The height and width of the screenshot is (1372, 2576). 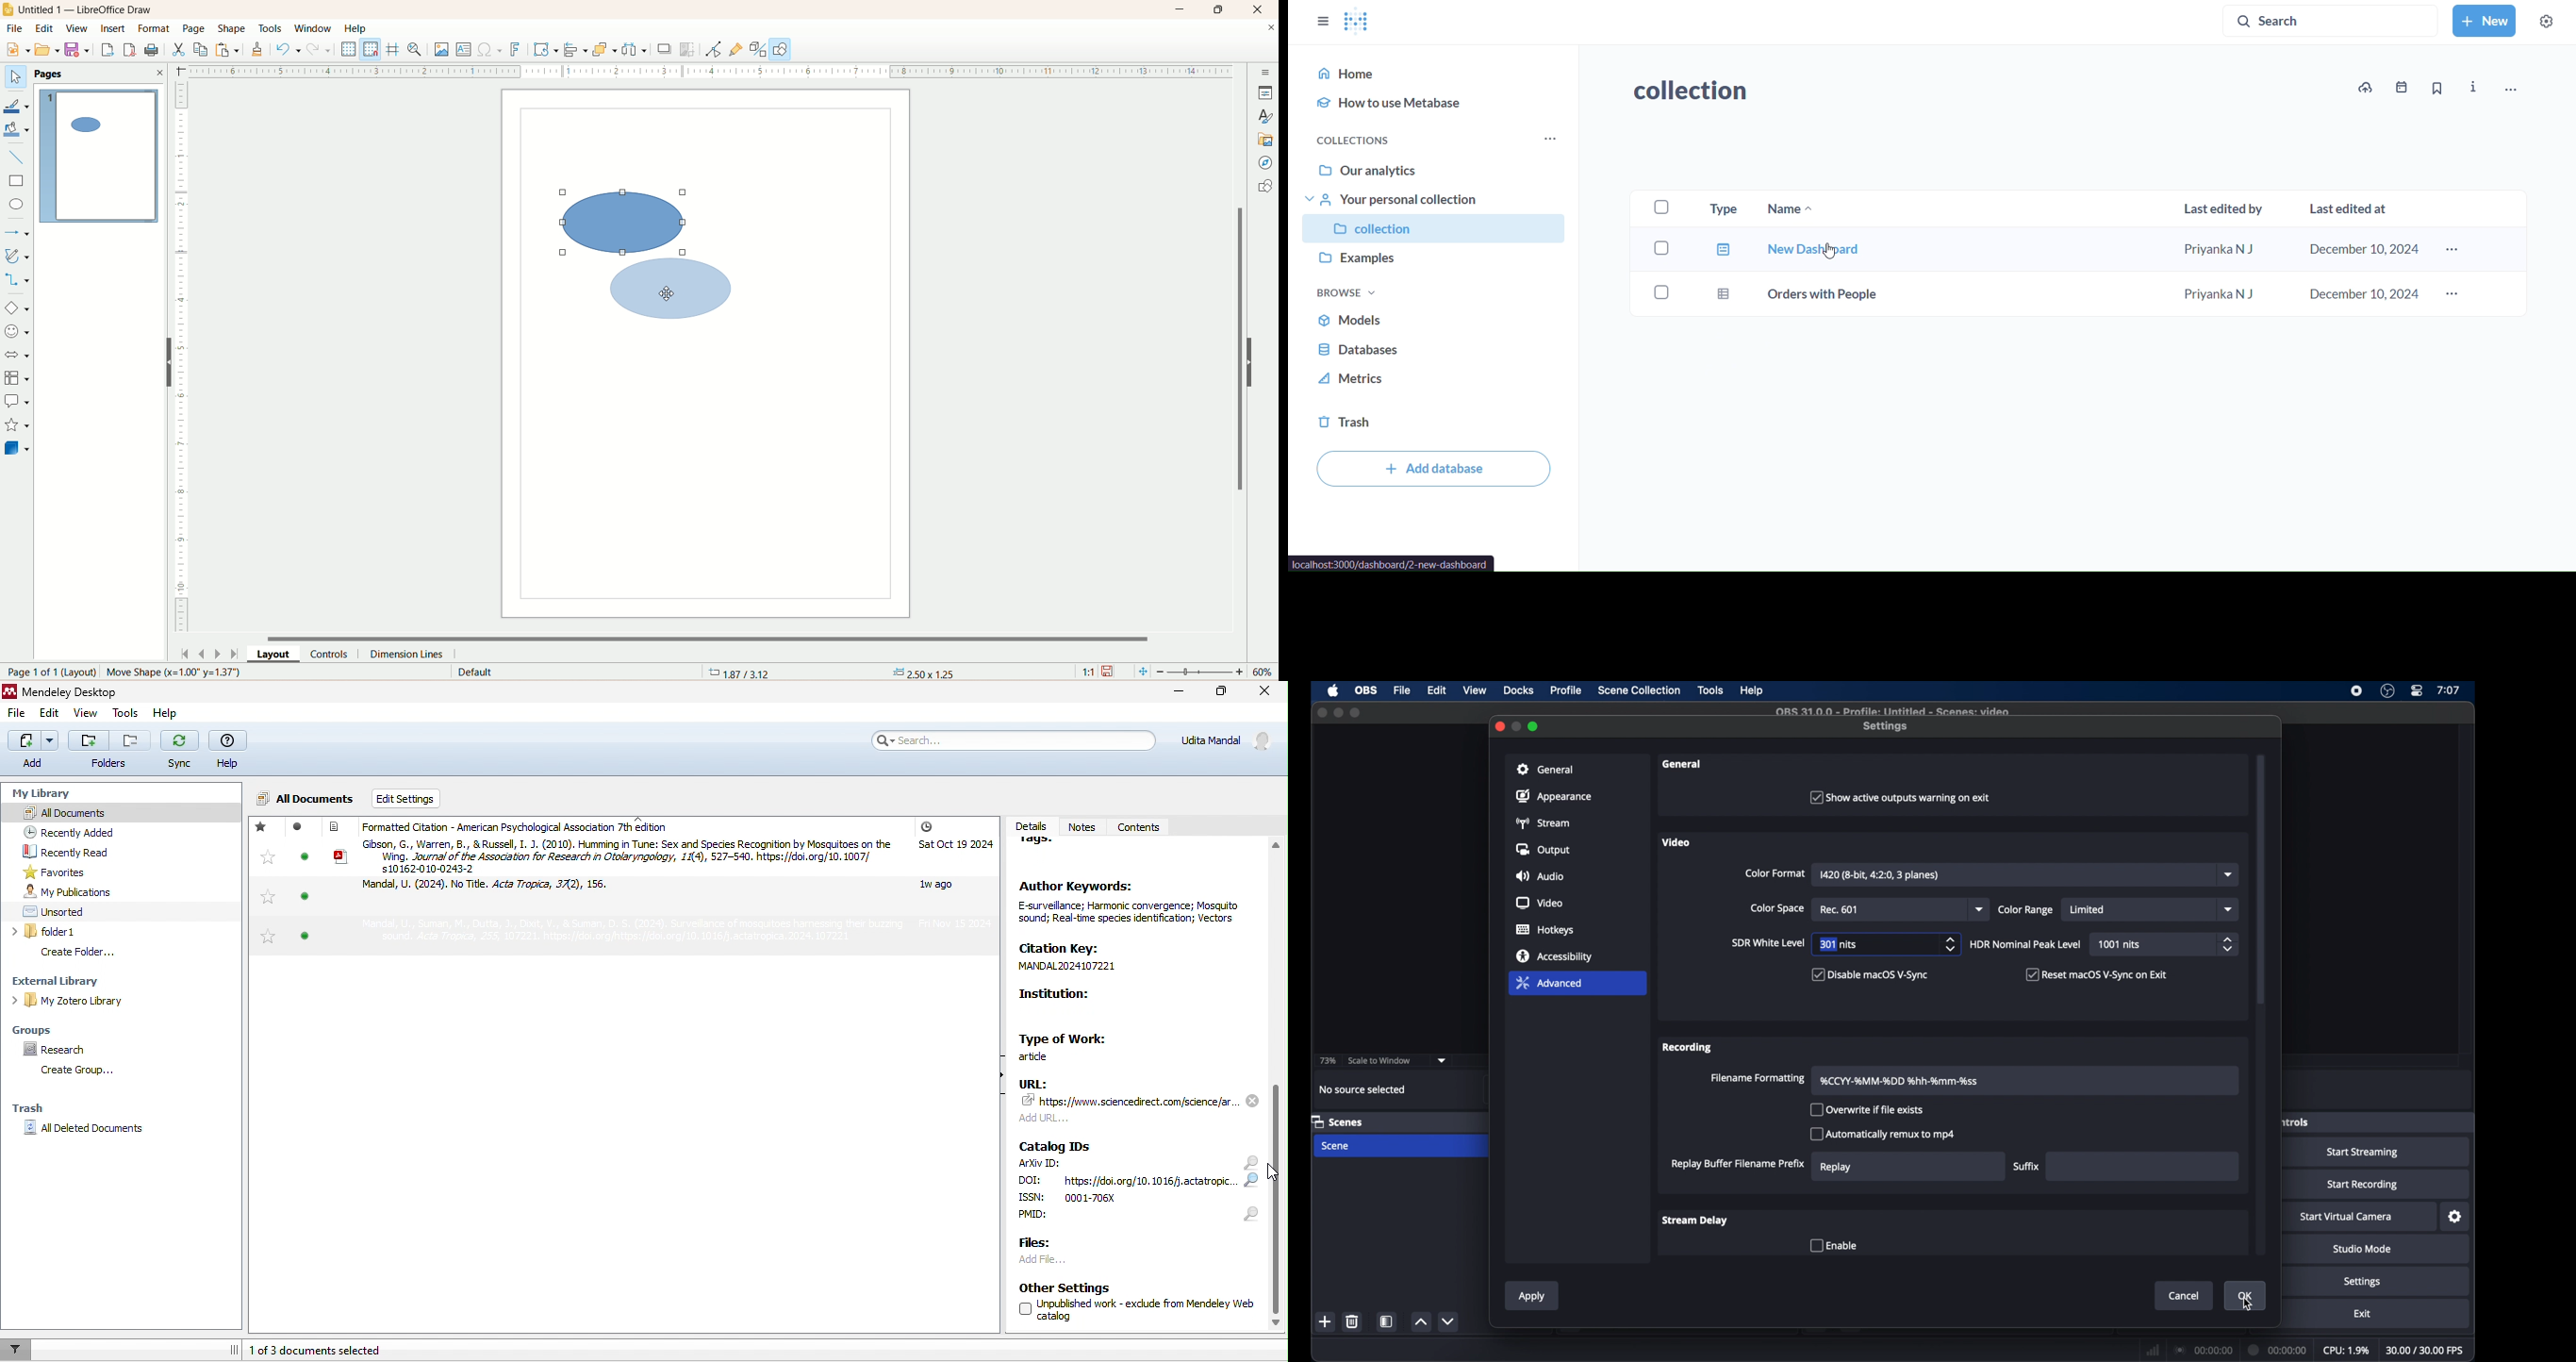 I want to click on select atleast three objects to distribute, so click(x=636, y=49).